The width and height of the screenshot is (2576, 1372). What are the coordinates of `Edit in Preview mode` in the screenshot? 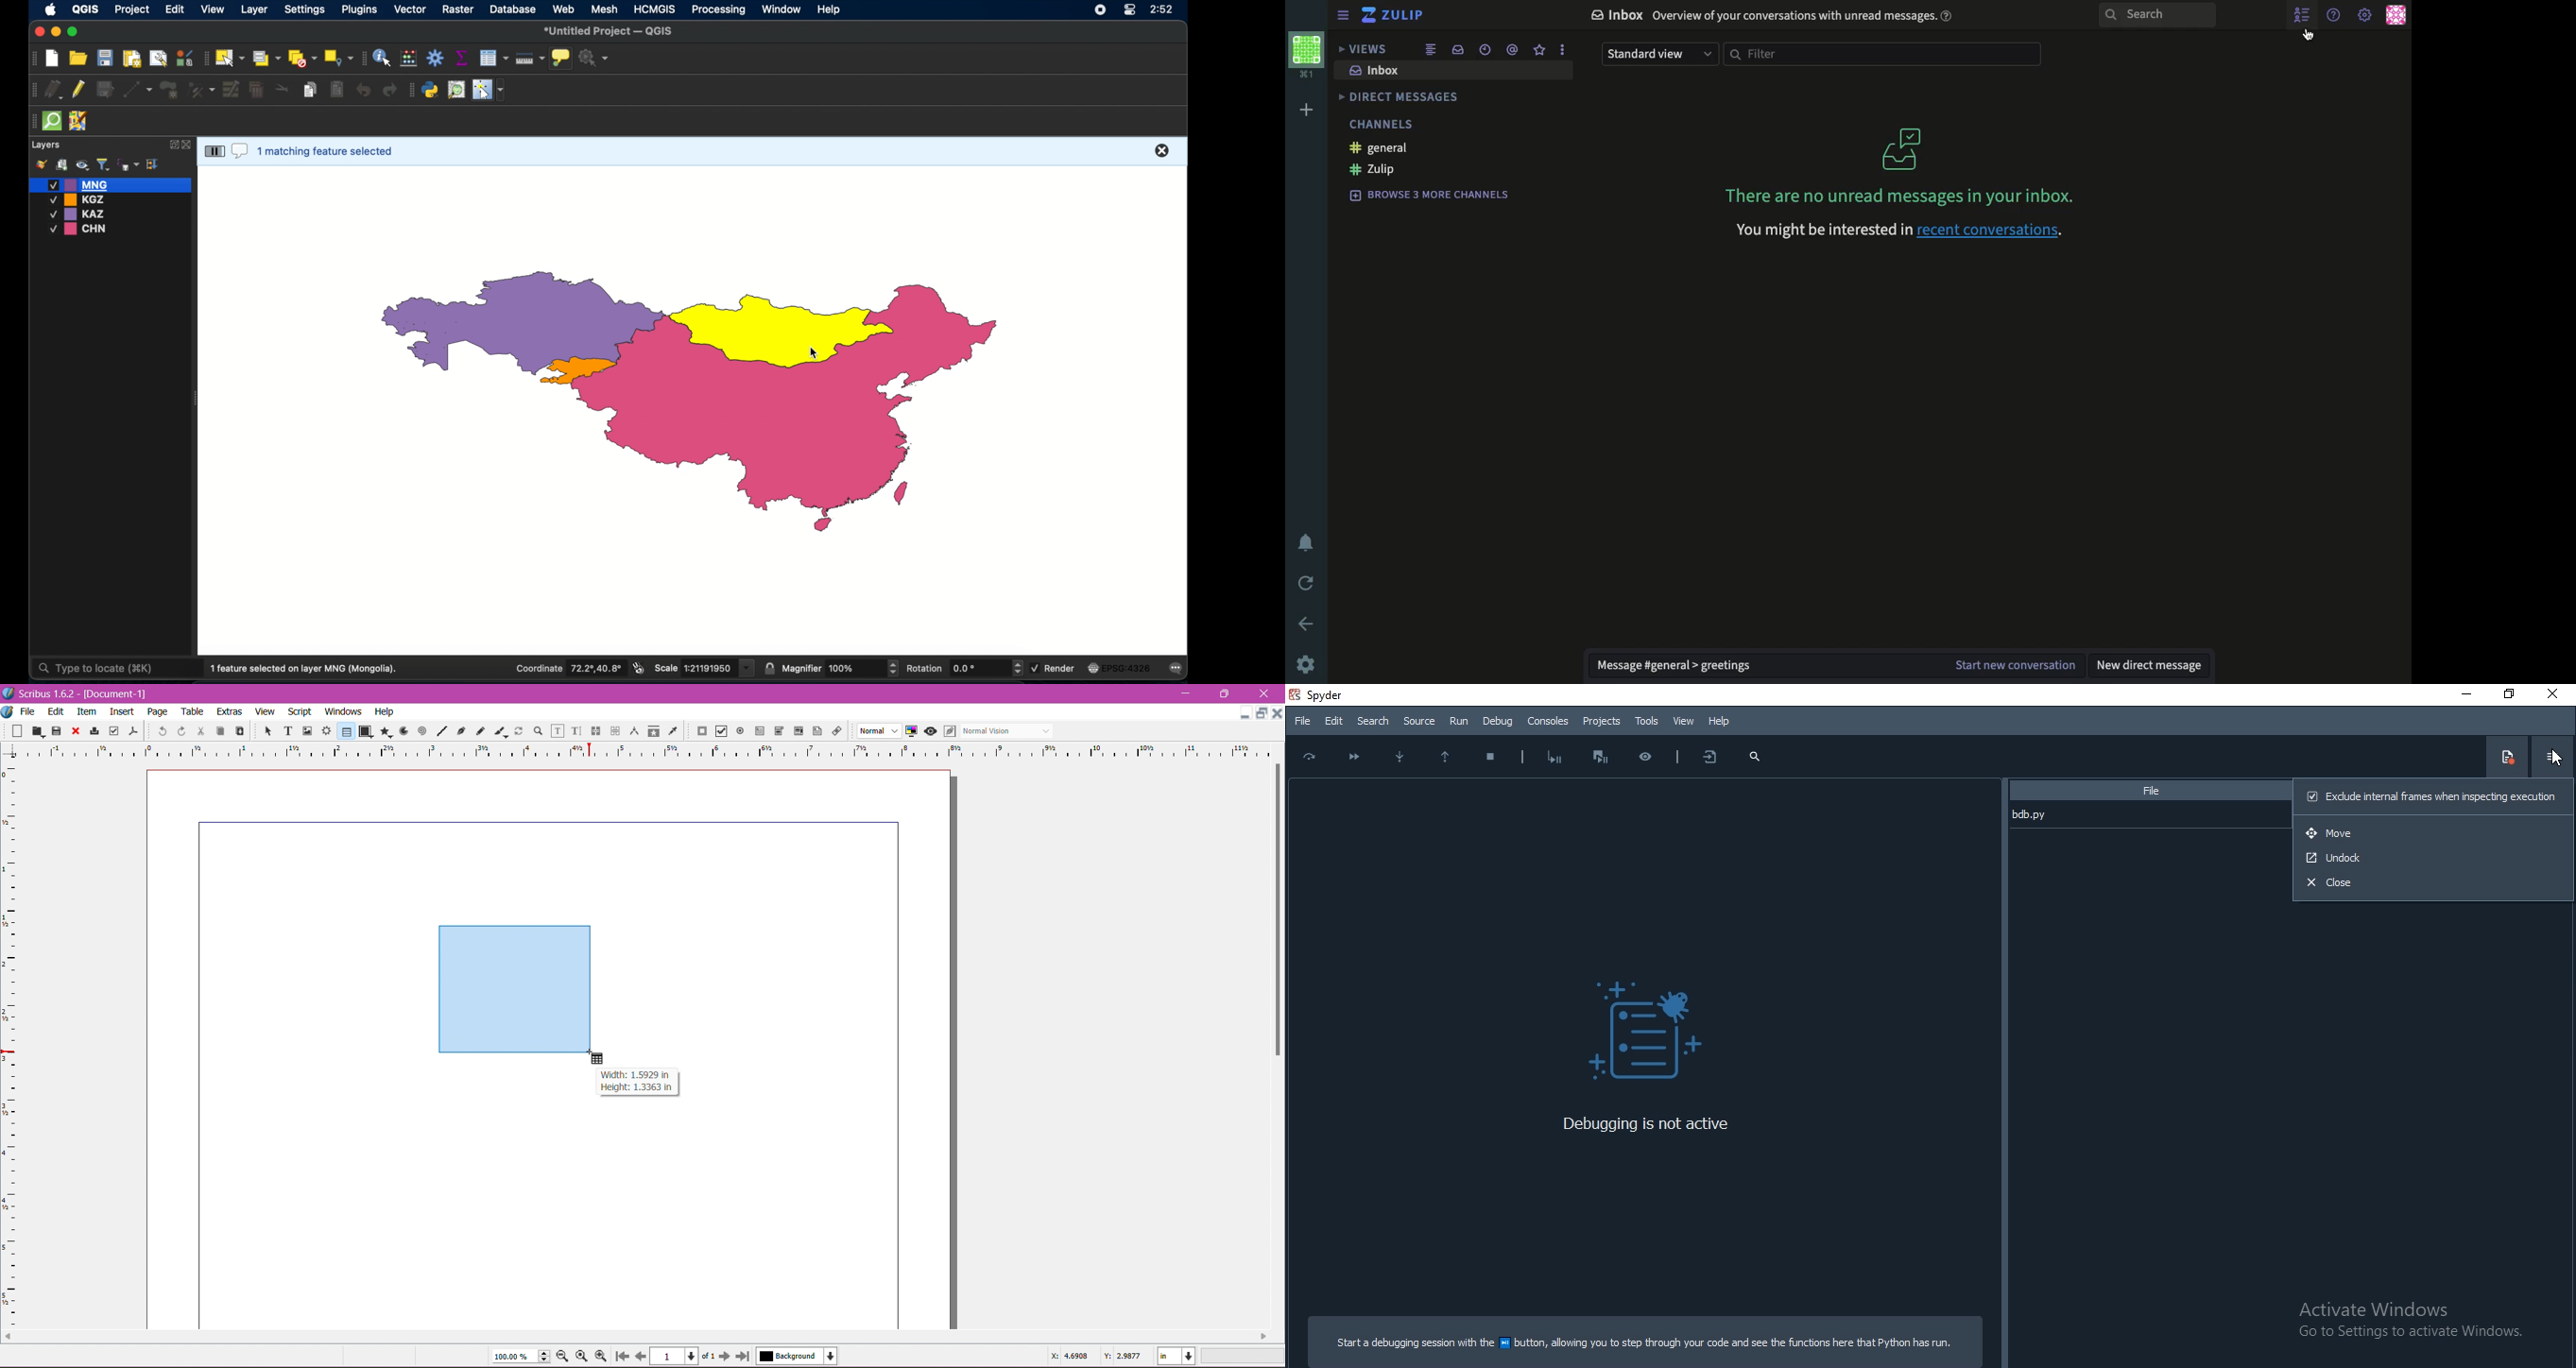 It's located at (949, 731).